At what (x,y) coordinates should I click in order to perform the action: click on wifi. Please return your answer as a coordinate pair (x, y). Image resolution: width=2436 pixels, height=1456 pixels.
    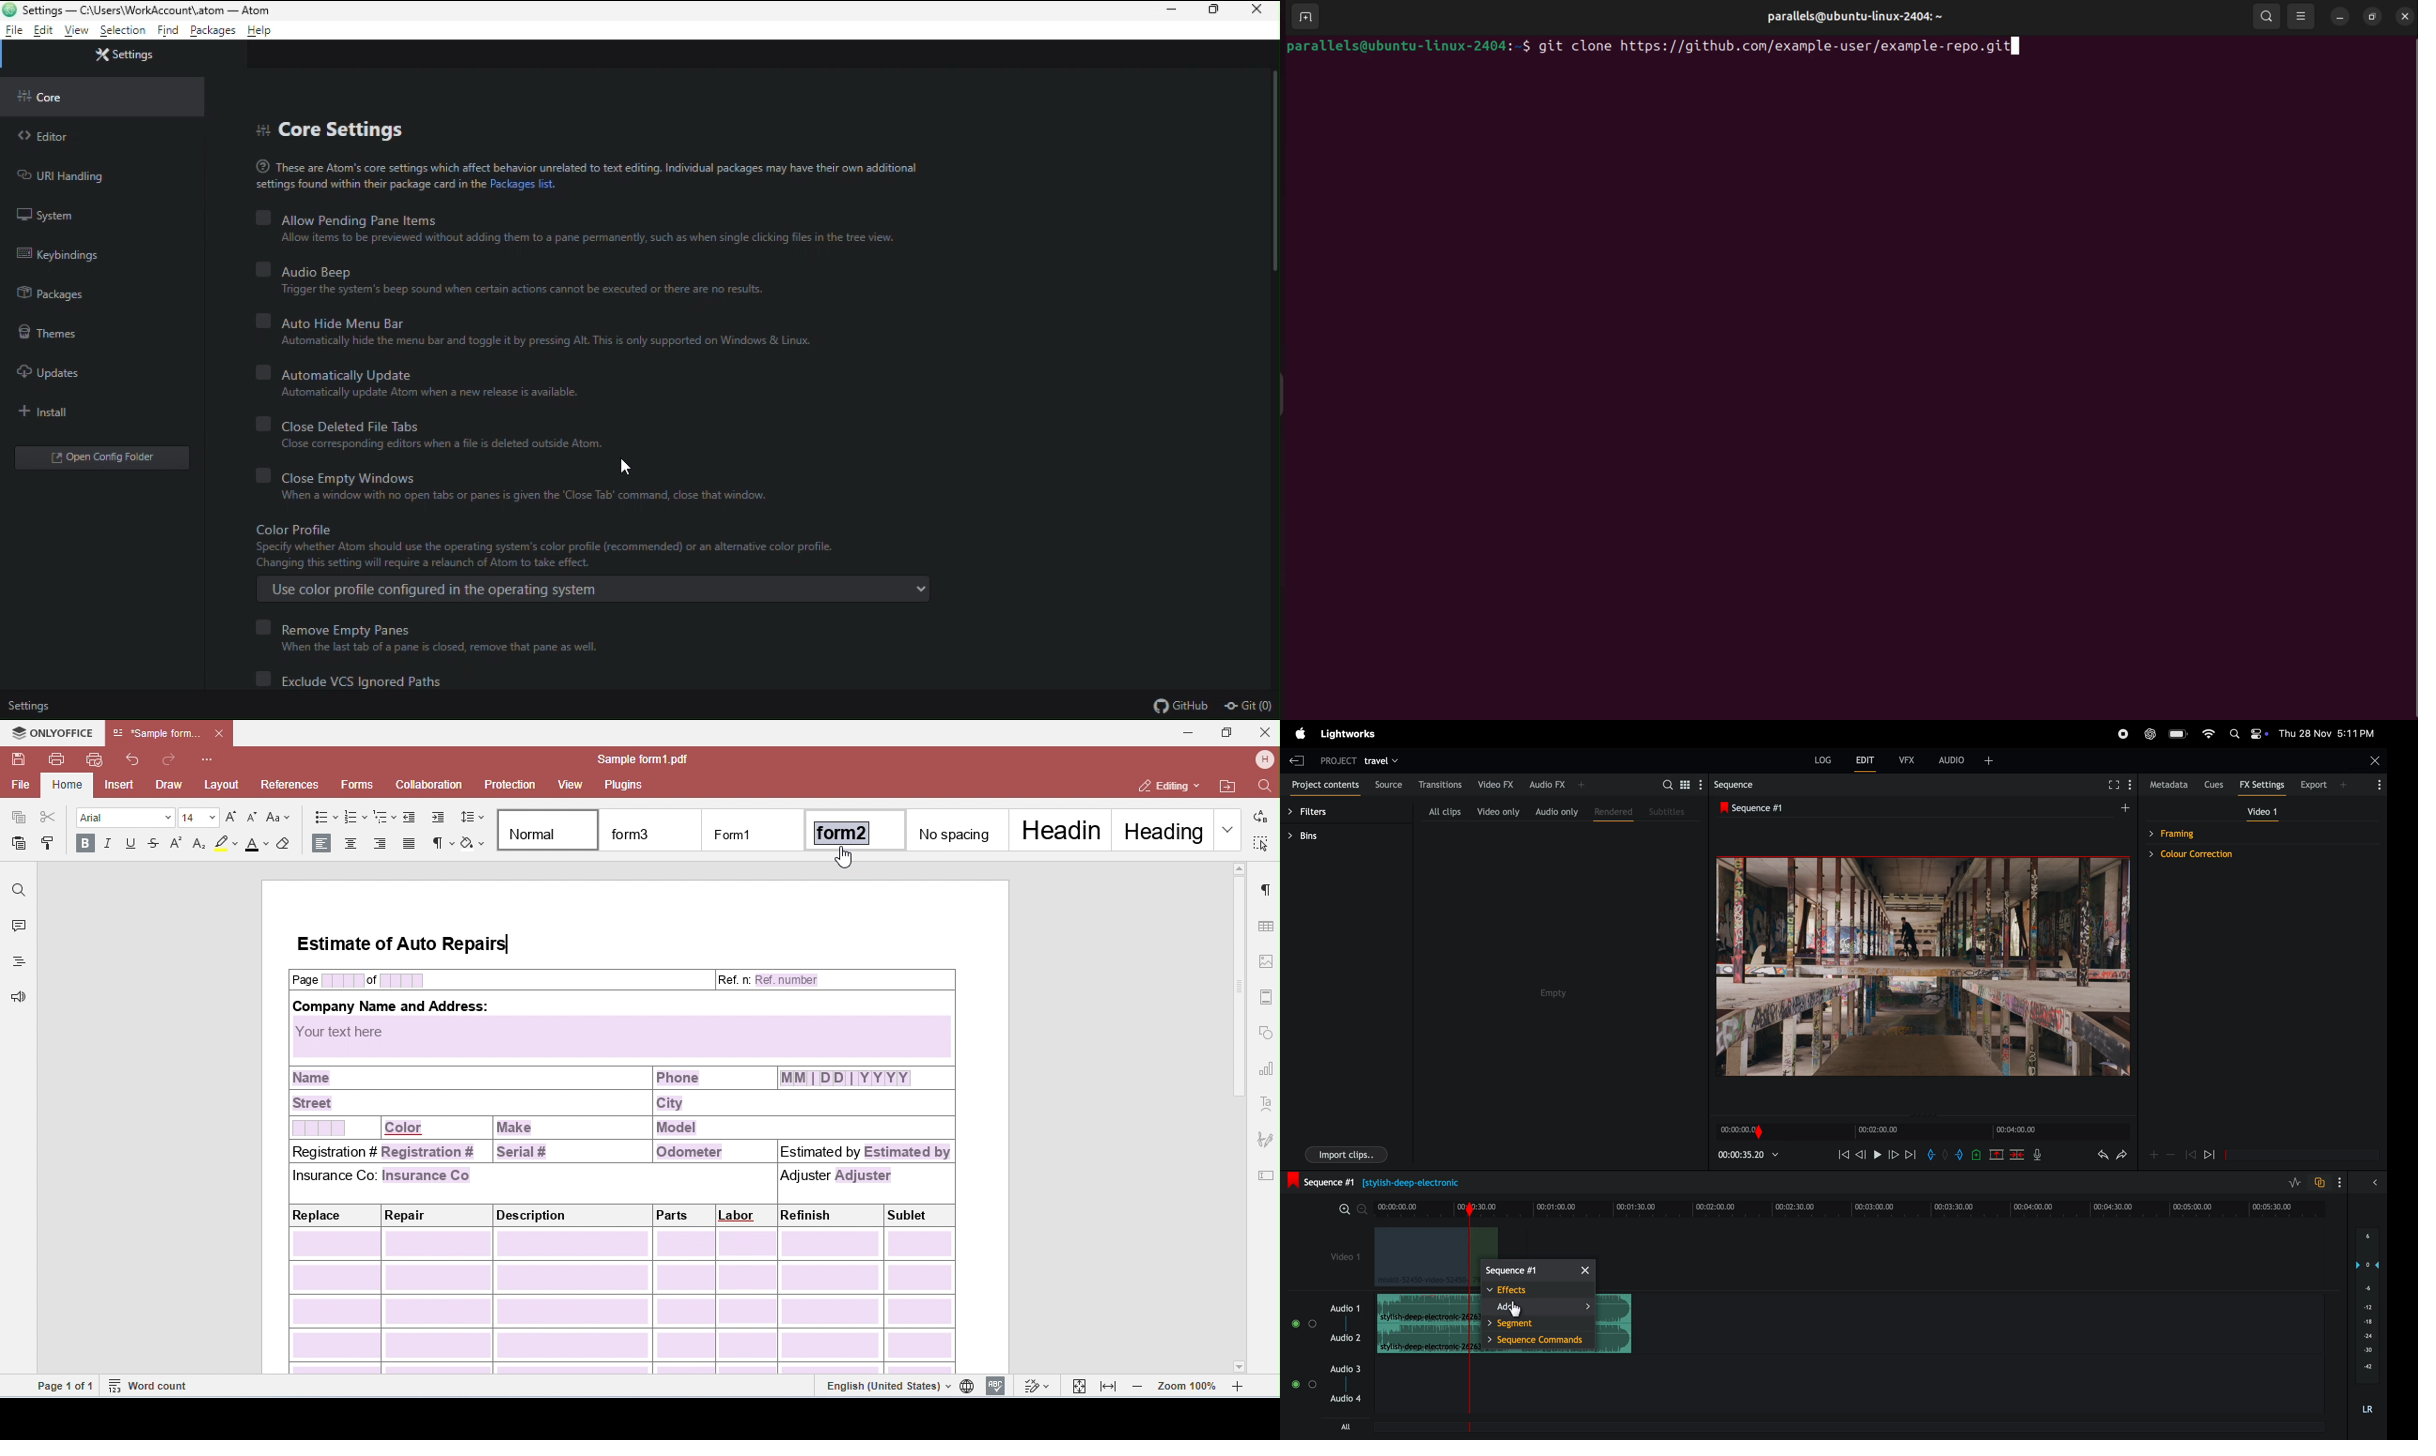
    Looking at the image, I should click on (2209, 732).